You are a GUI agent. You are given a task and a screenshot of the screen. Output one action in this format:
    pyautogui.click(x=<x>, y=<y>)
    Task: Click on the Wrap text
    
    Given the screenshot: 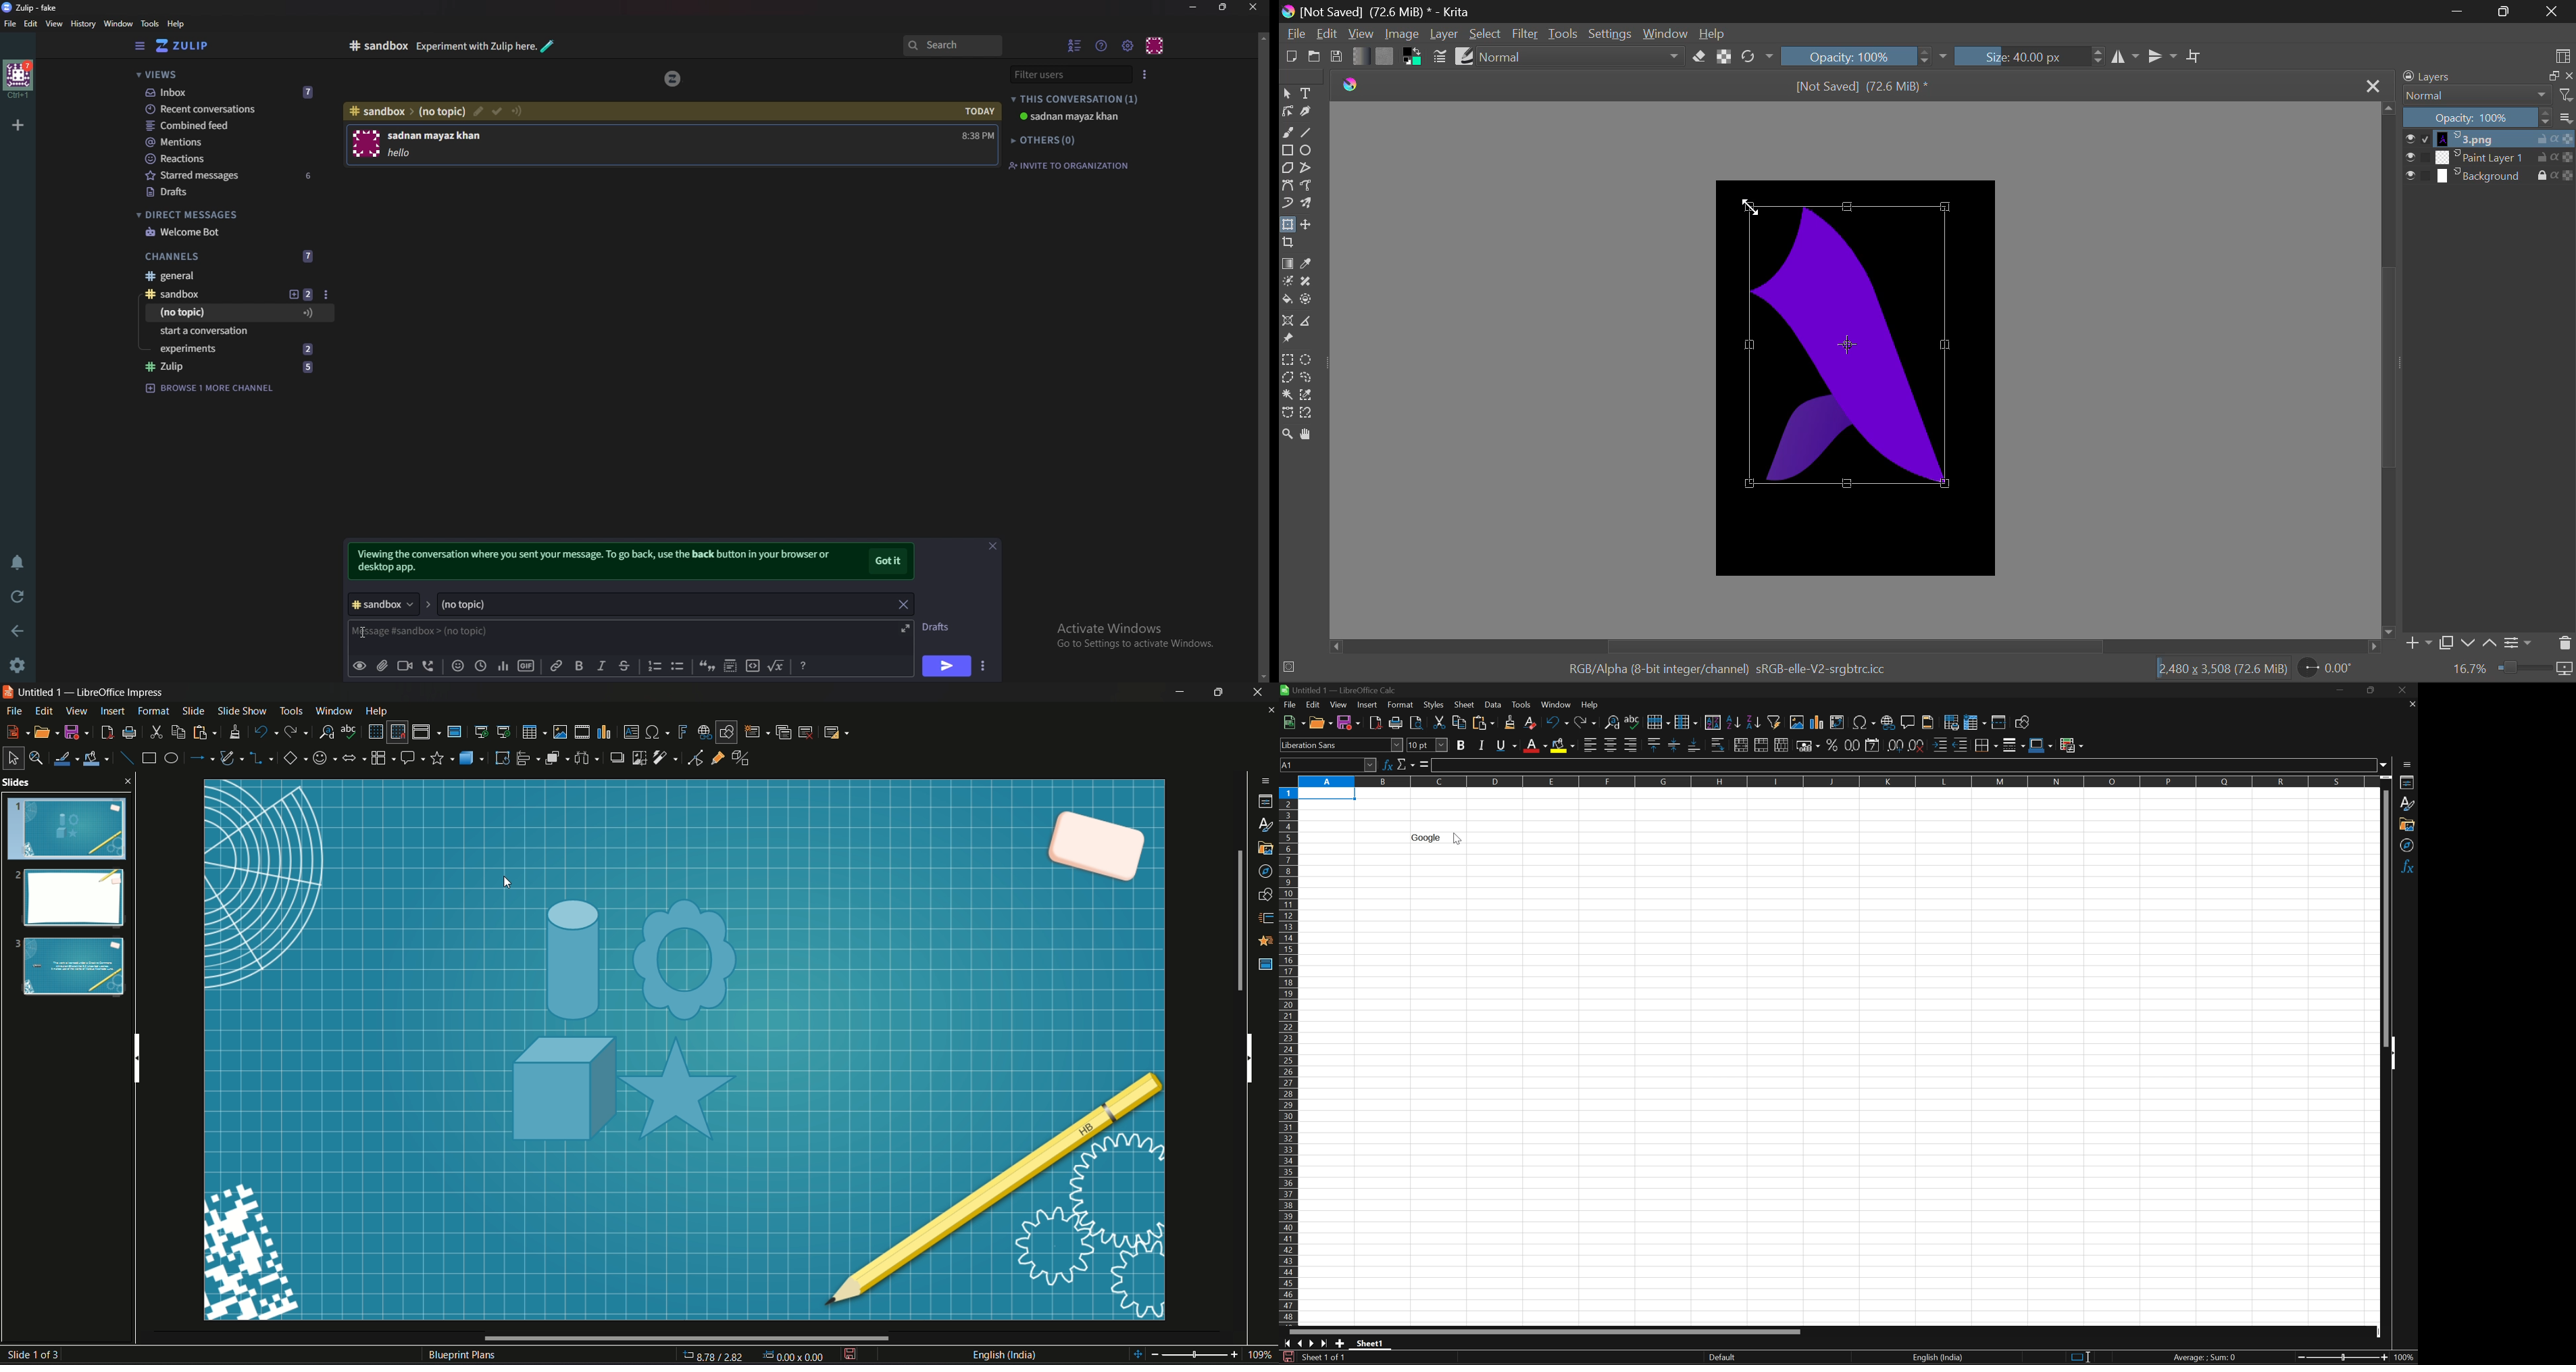 What is the action you would take?
    pyautogui.click(x=1719, y=745)
    